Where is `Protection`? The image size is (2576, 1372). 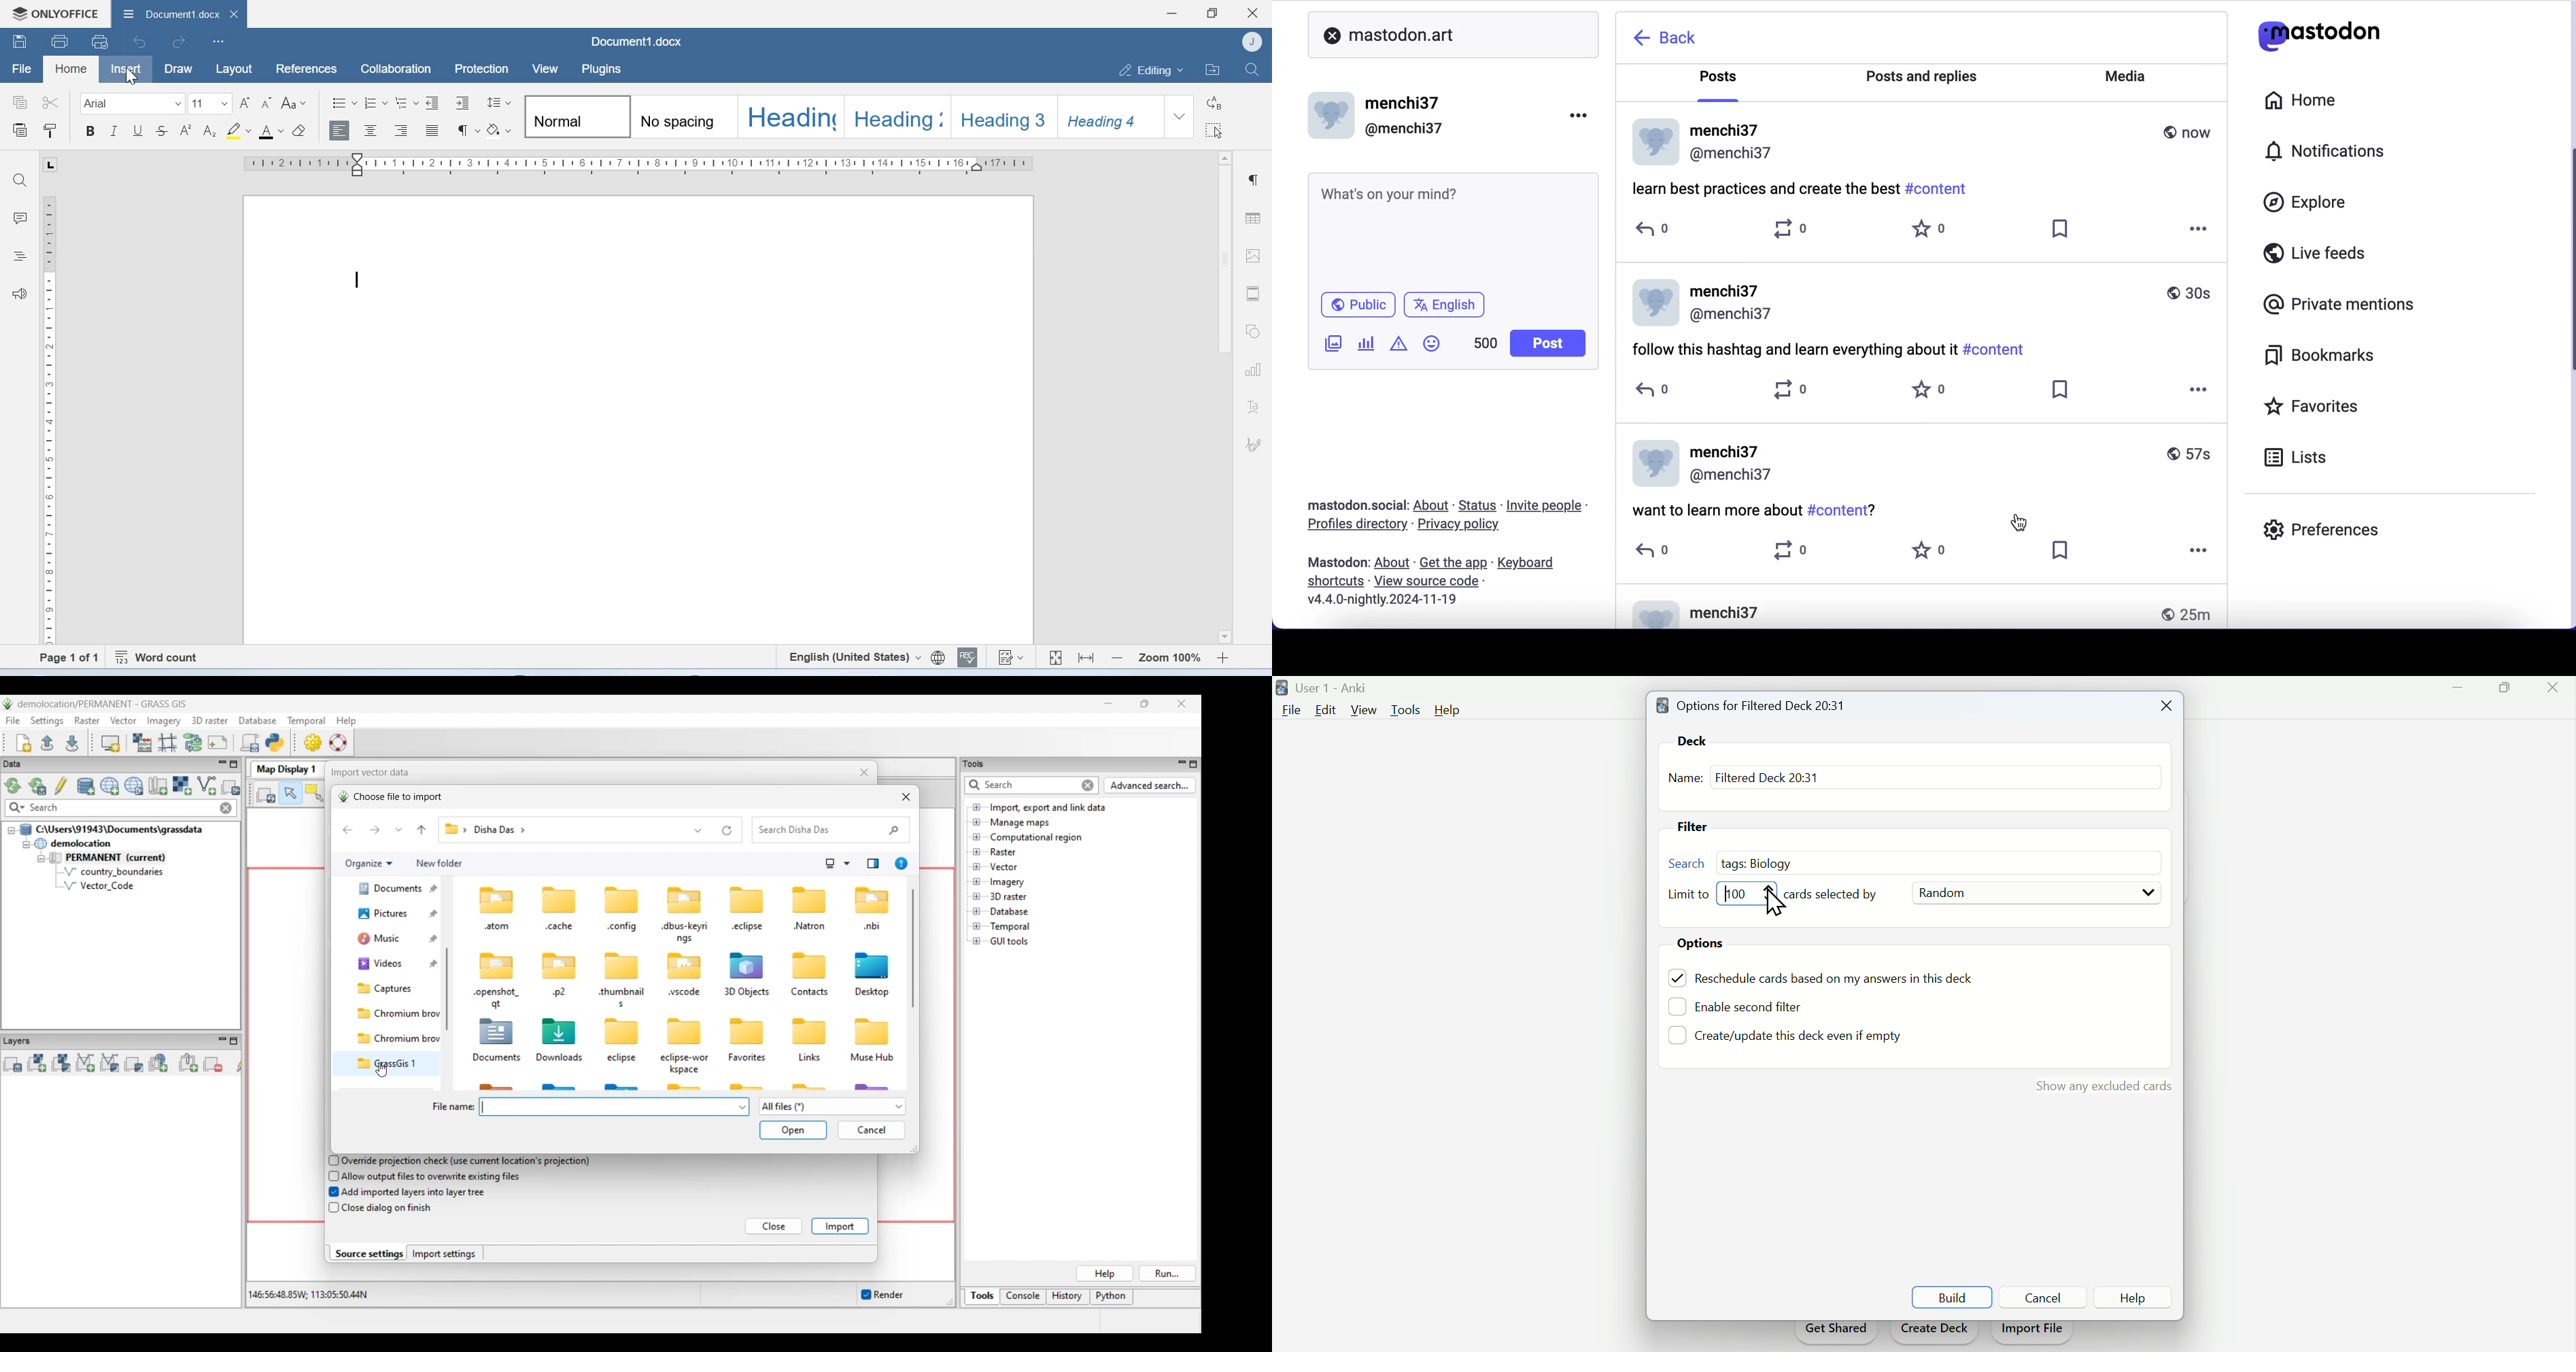
Protection is located at coordinates (483, 70).